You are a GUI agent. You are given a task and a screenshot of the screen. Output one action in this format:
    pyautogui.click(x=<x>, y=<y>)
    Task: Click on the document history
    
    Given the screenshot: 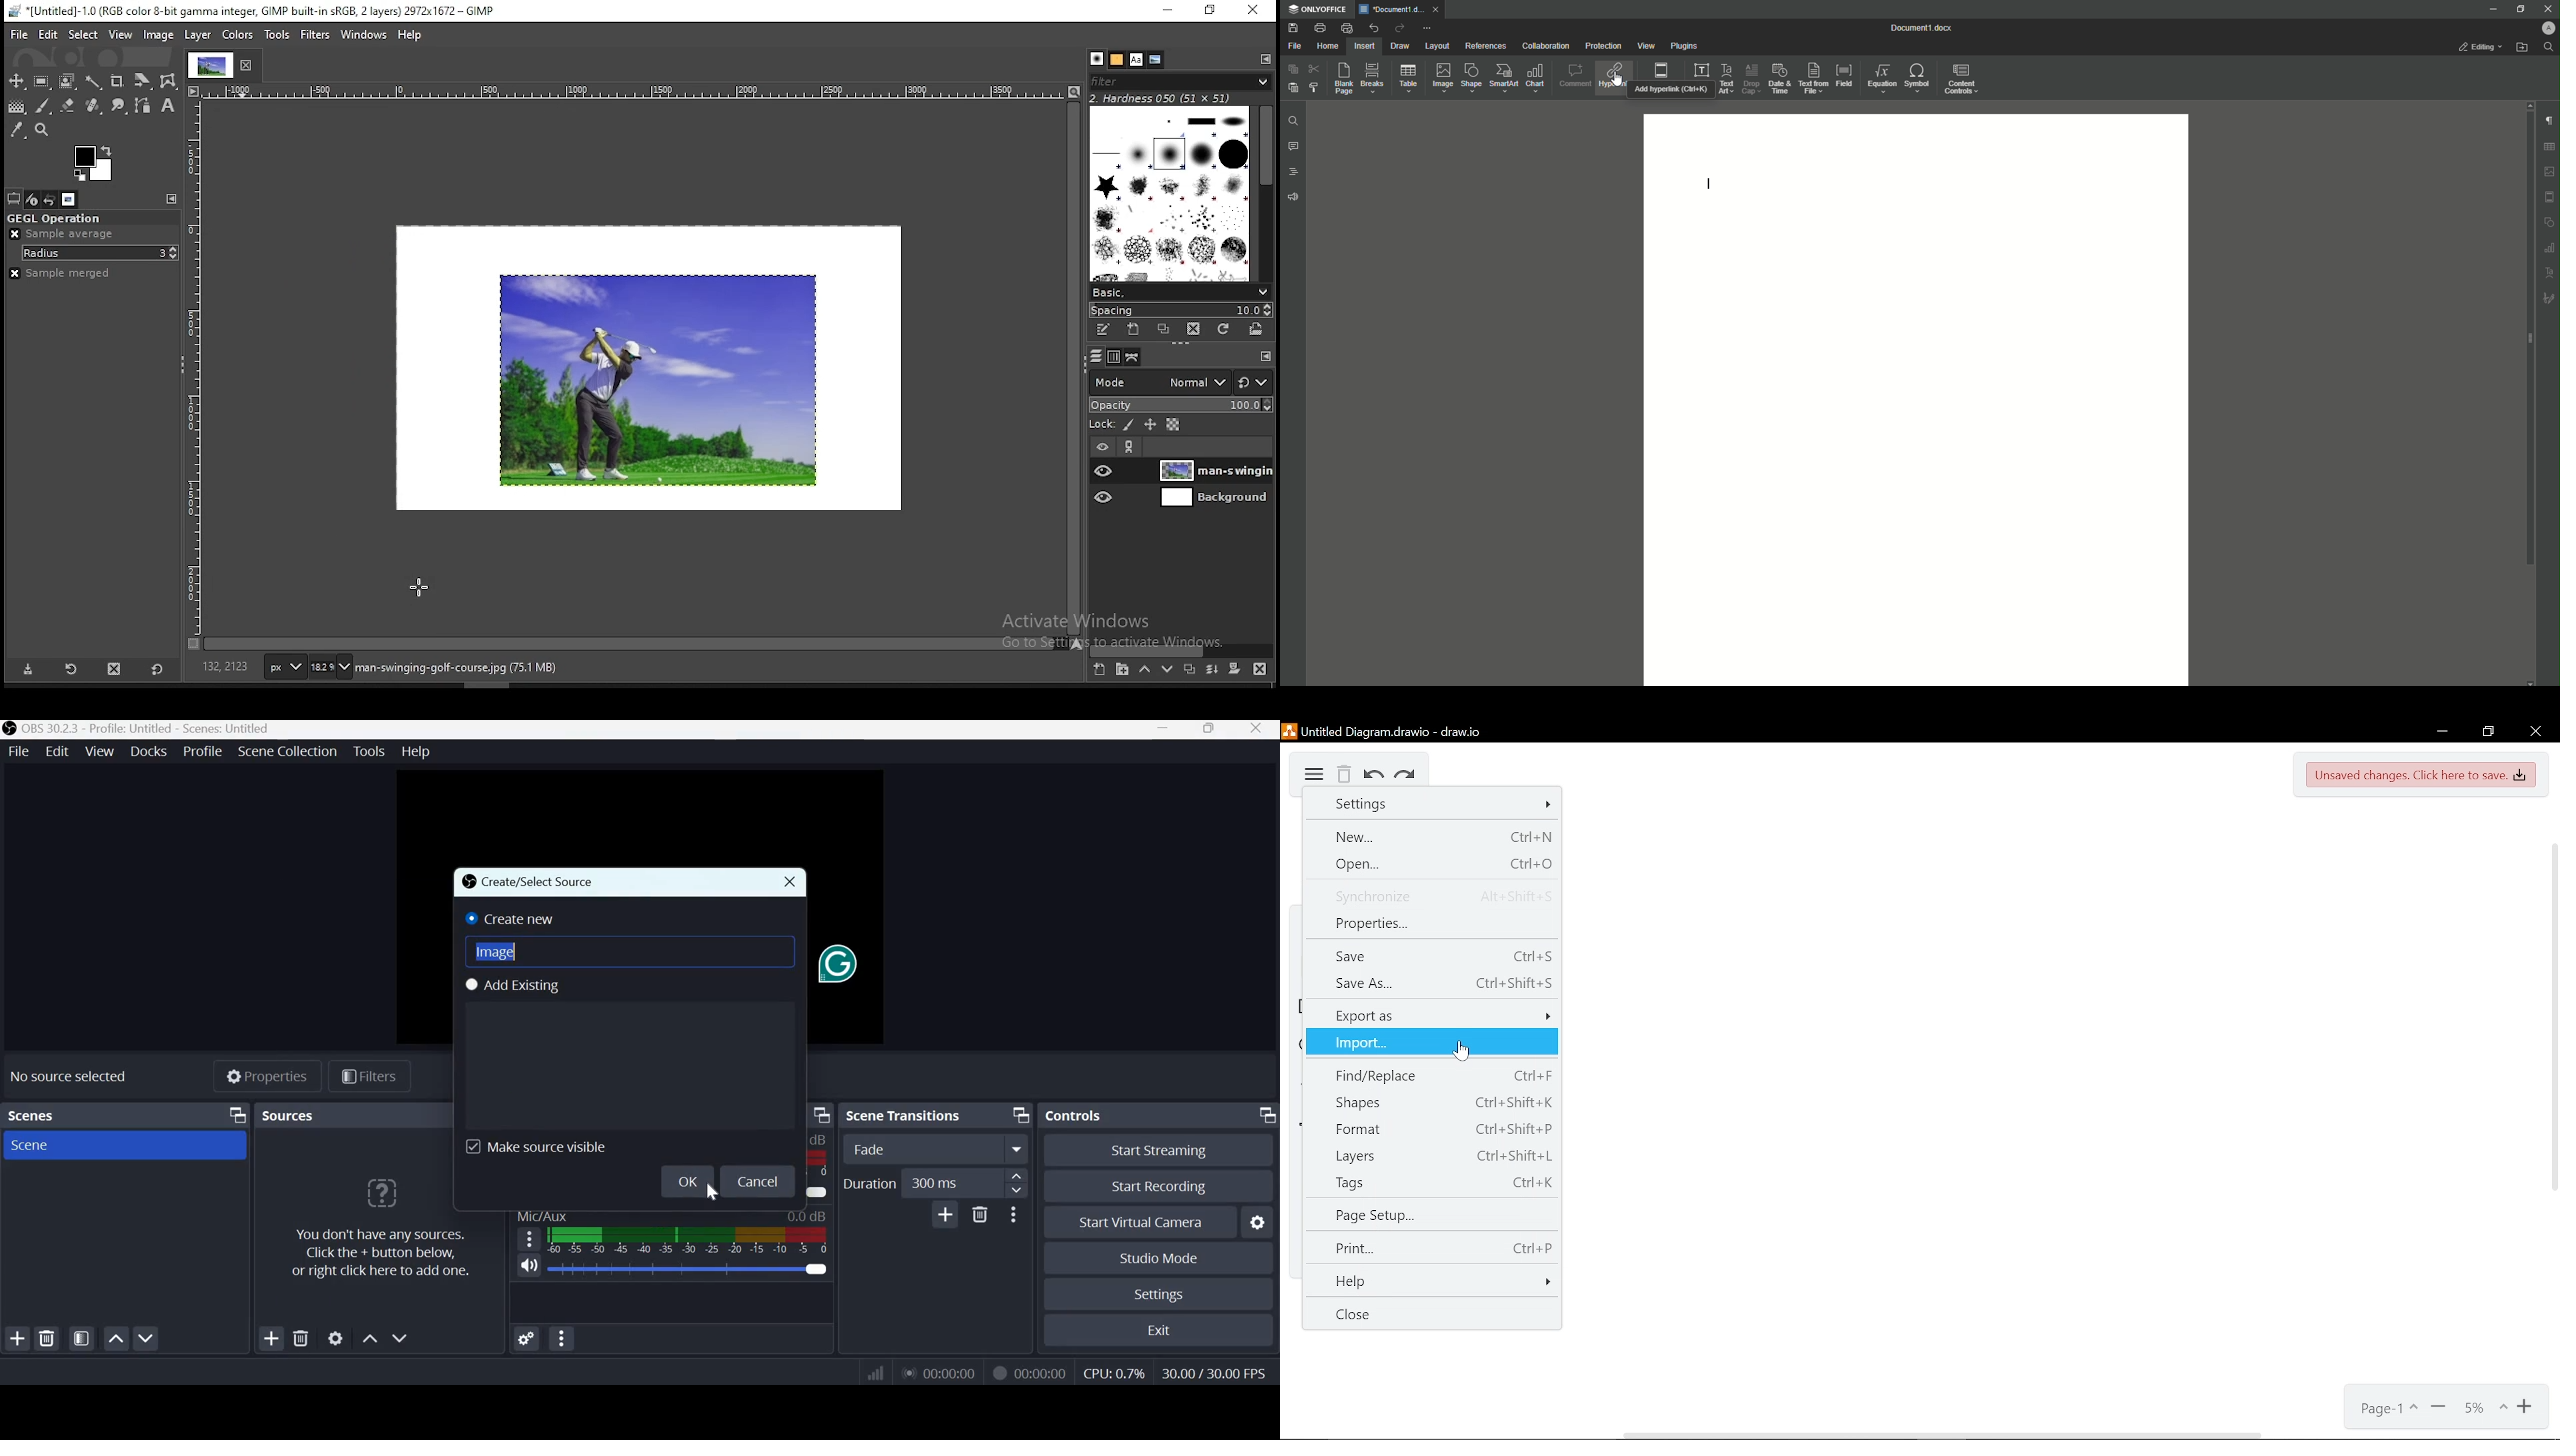 What is the action you would take?
    pyautogui.click(x=1154, y=59)
    